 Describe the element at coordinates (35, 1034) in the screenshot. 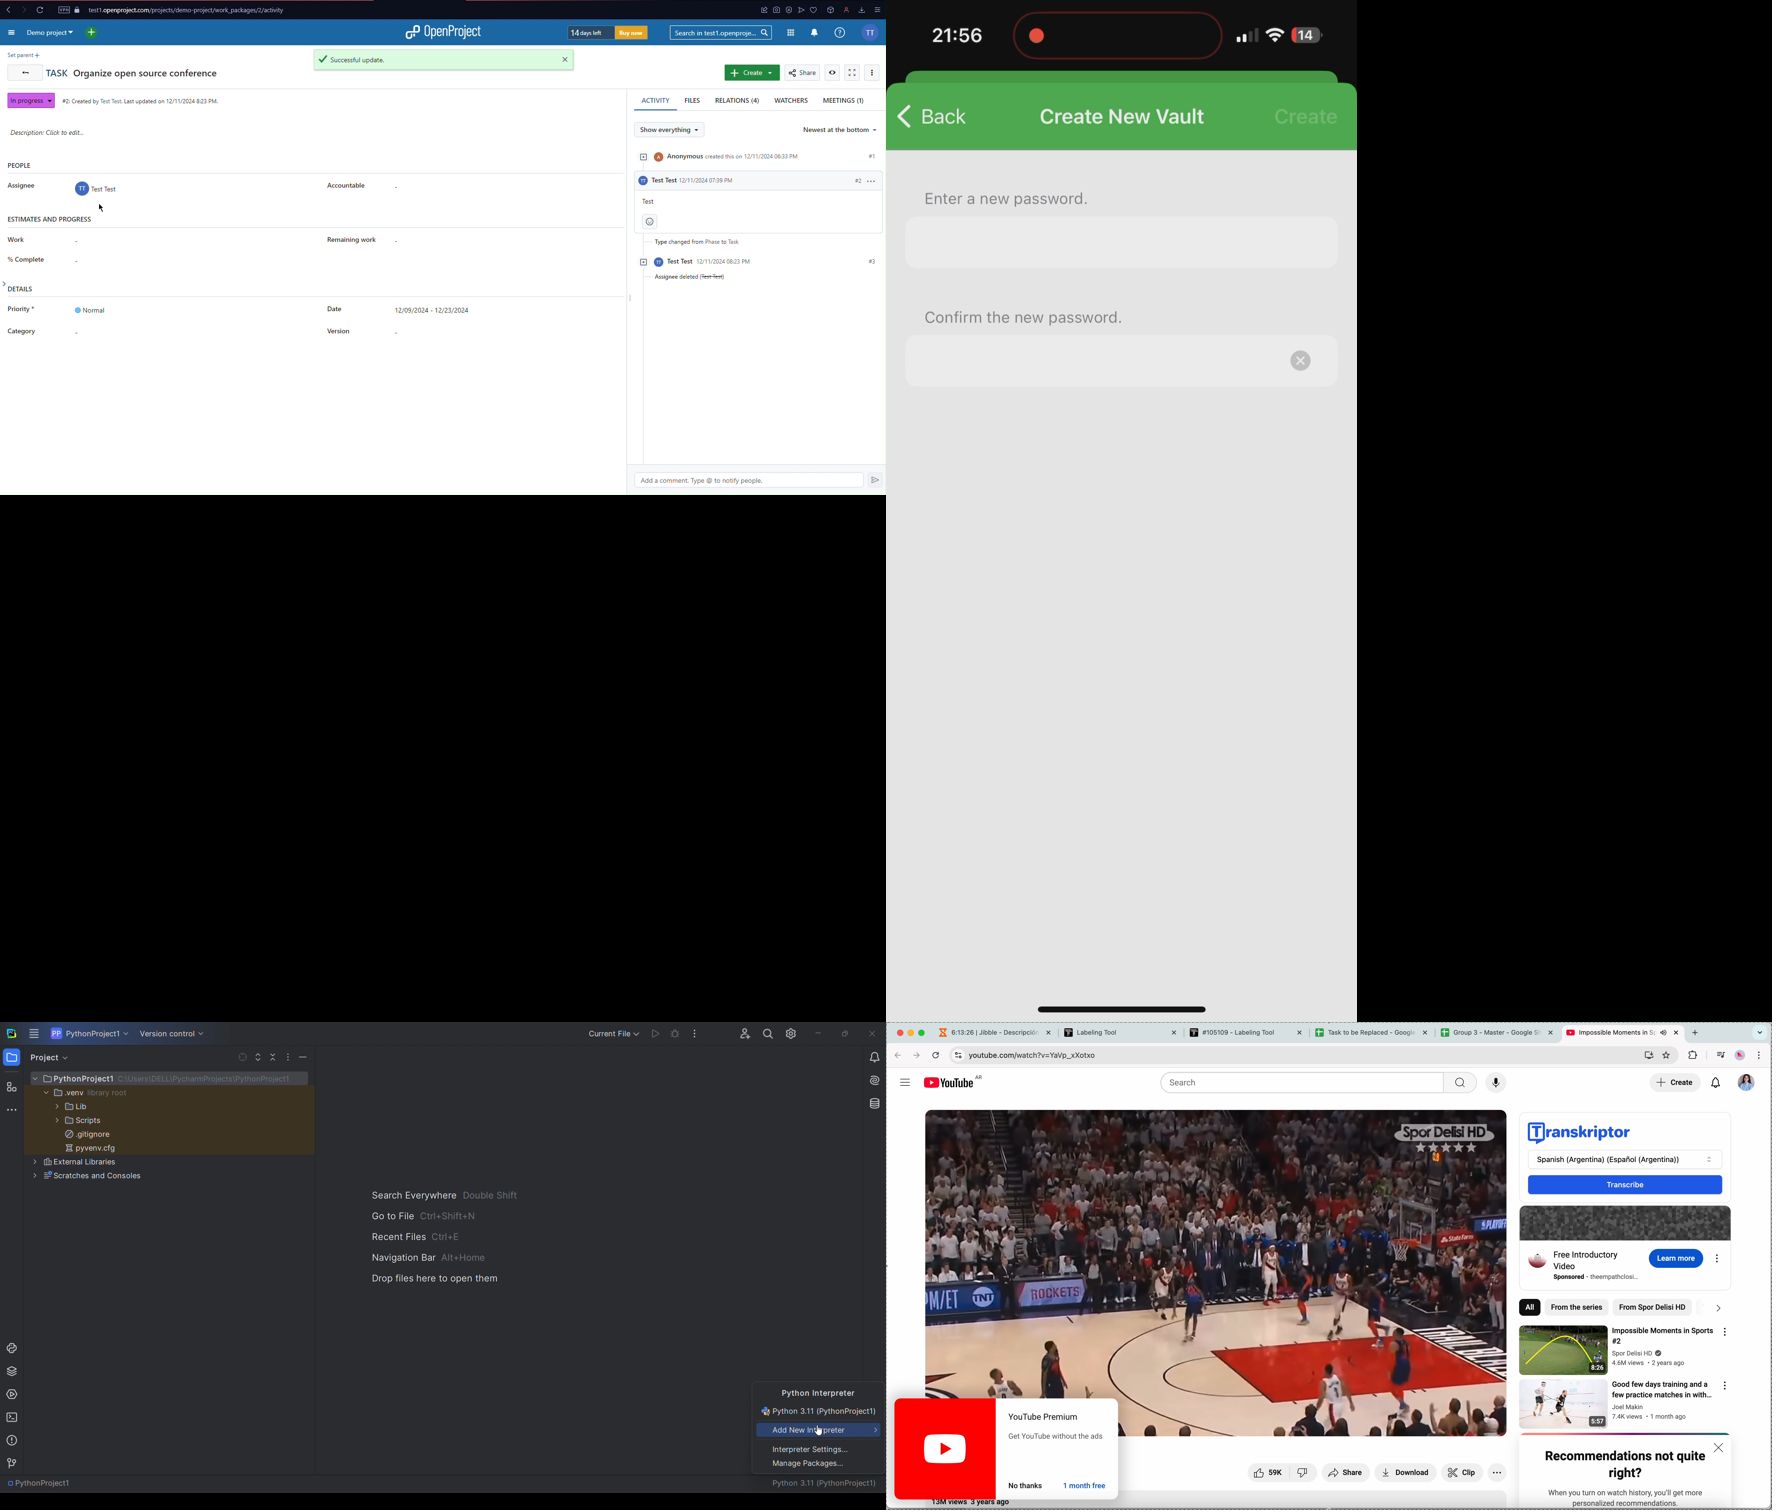

I see `main menu` at that location.